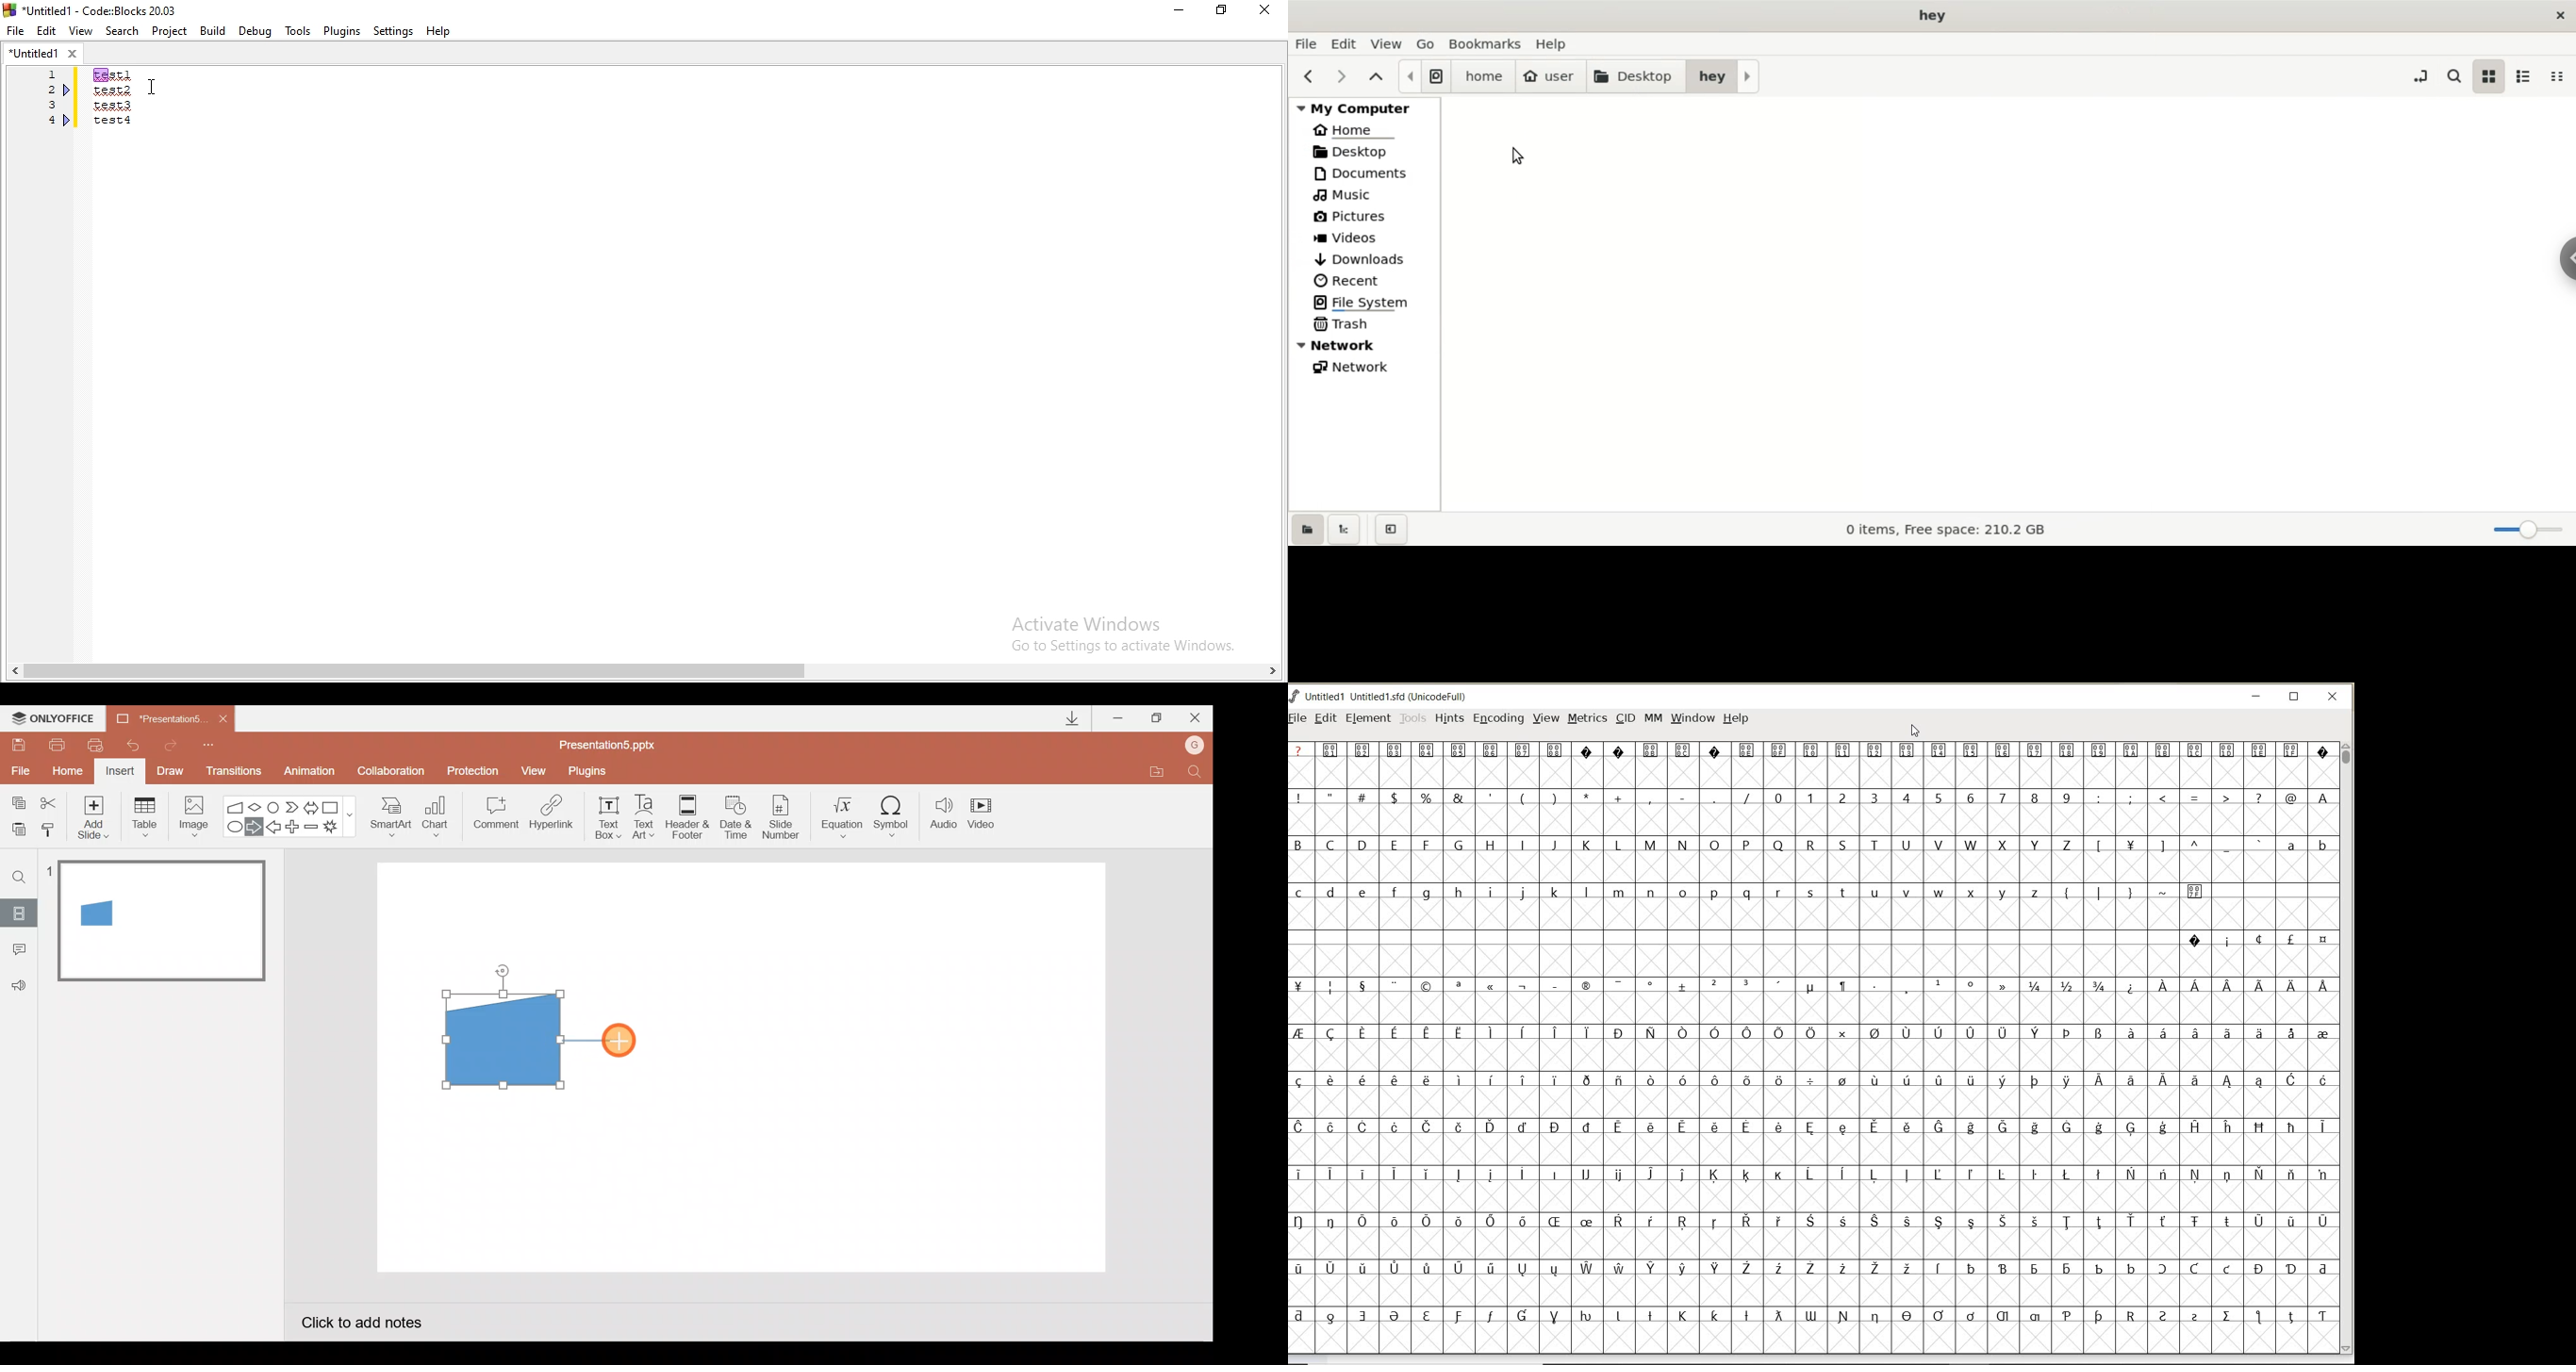 This screenshot has width=2576, height=1372. What do you see at coordinates (1119, 719) in the screenshot?
I see `Minimize` at bounding box center [1119, 719].